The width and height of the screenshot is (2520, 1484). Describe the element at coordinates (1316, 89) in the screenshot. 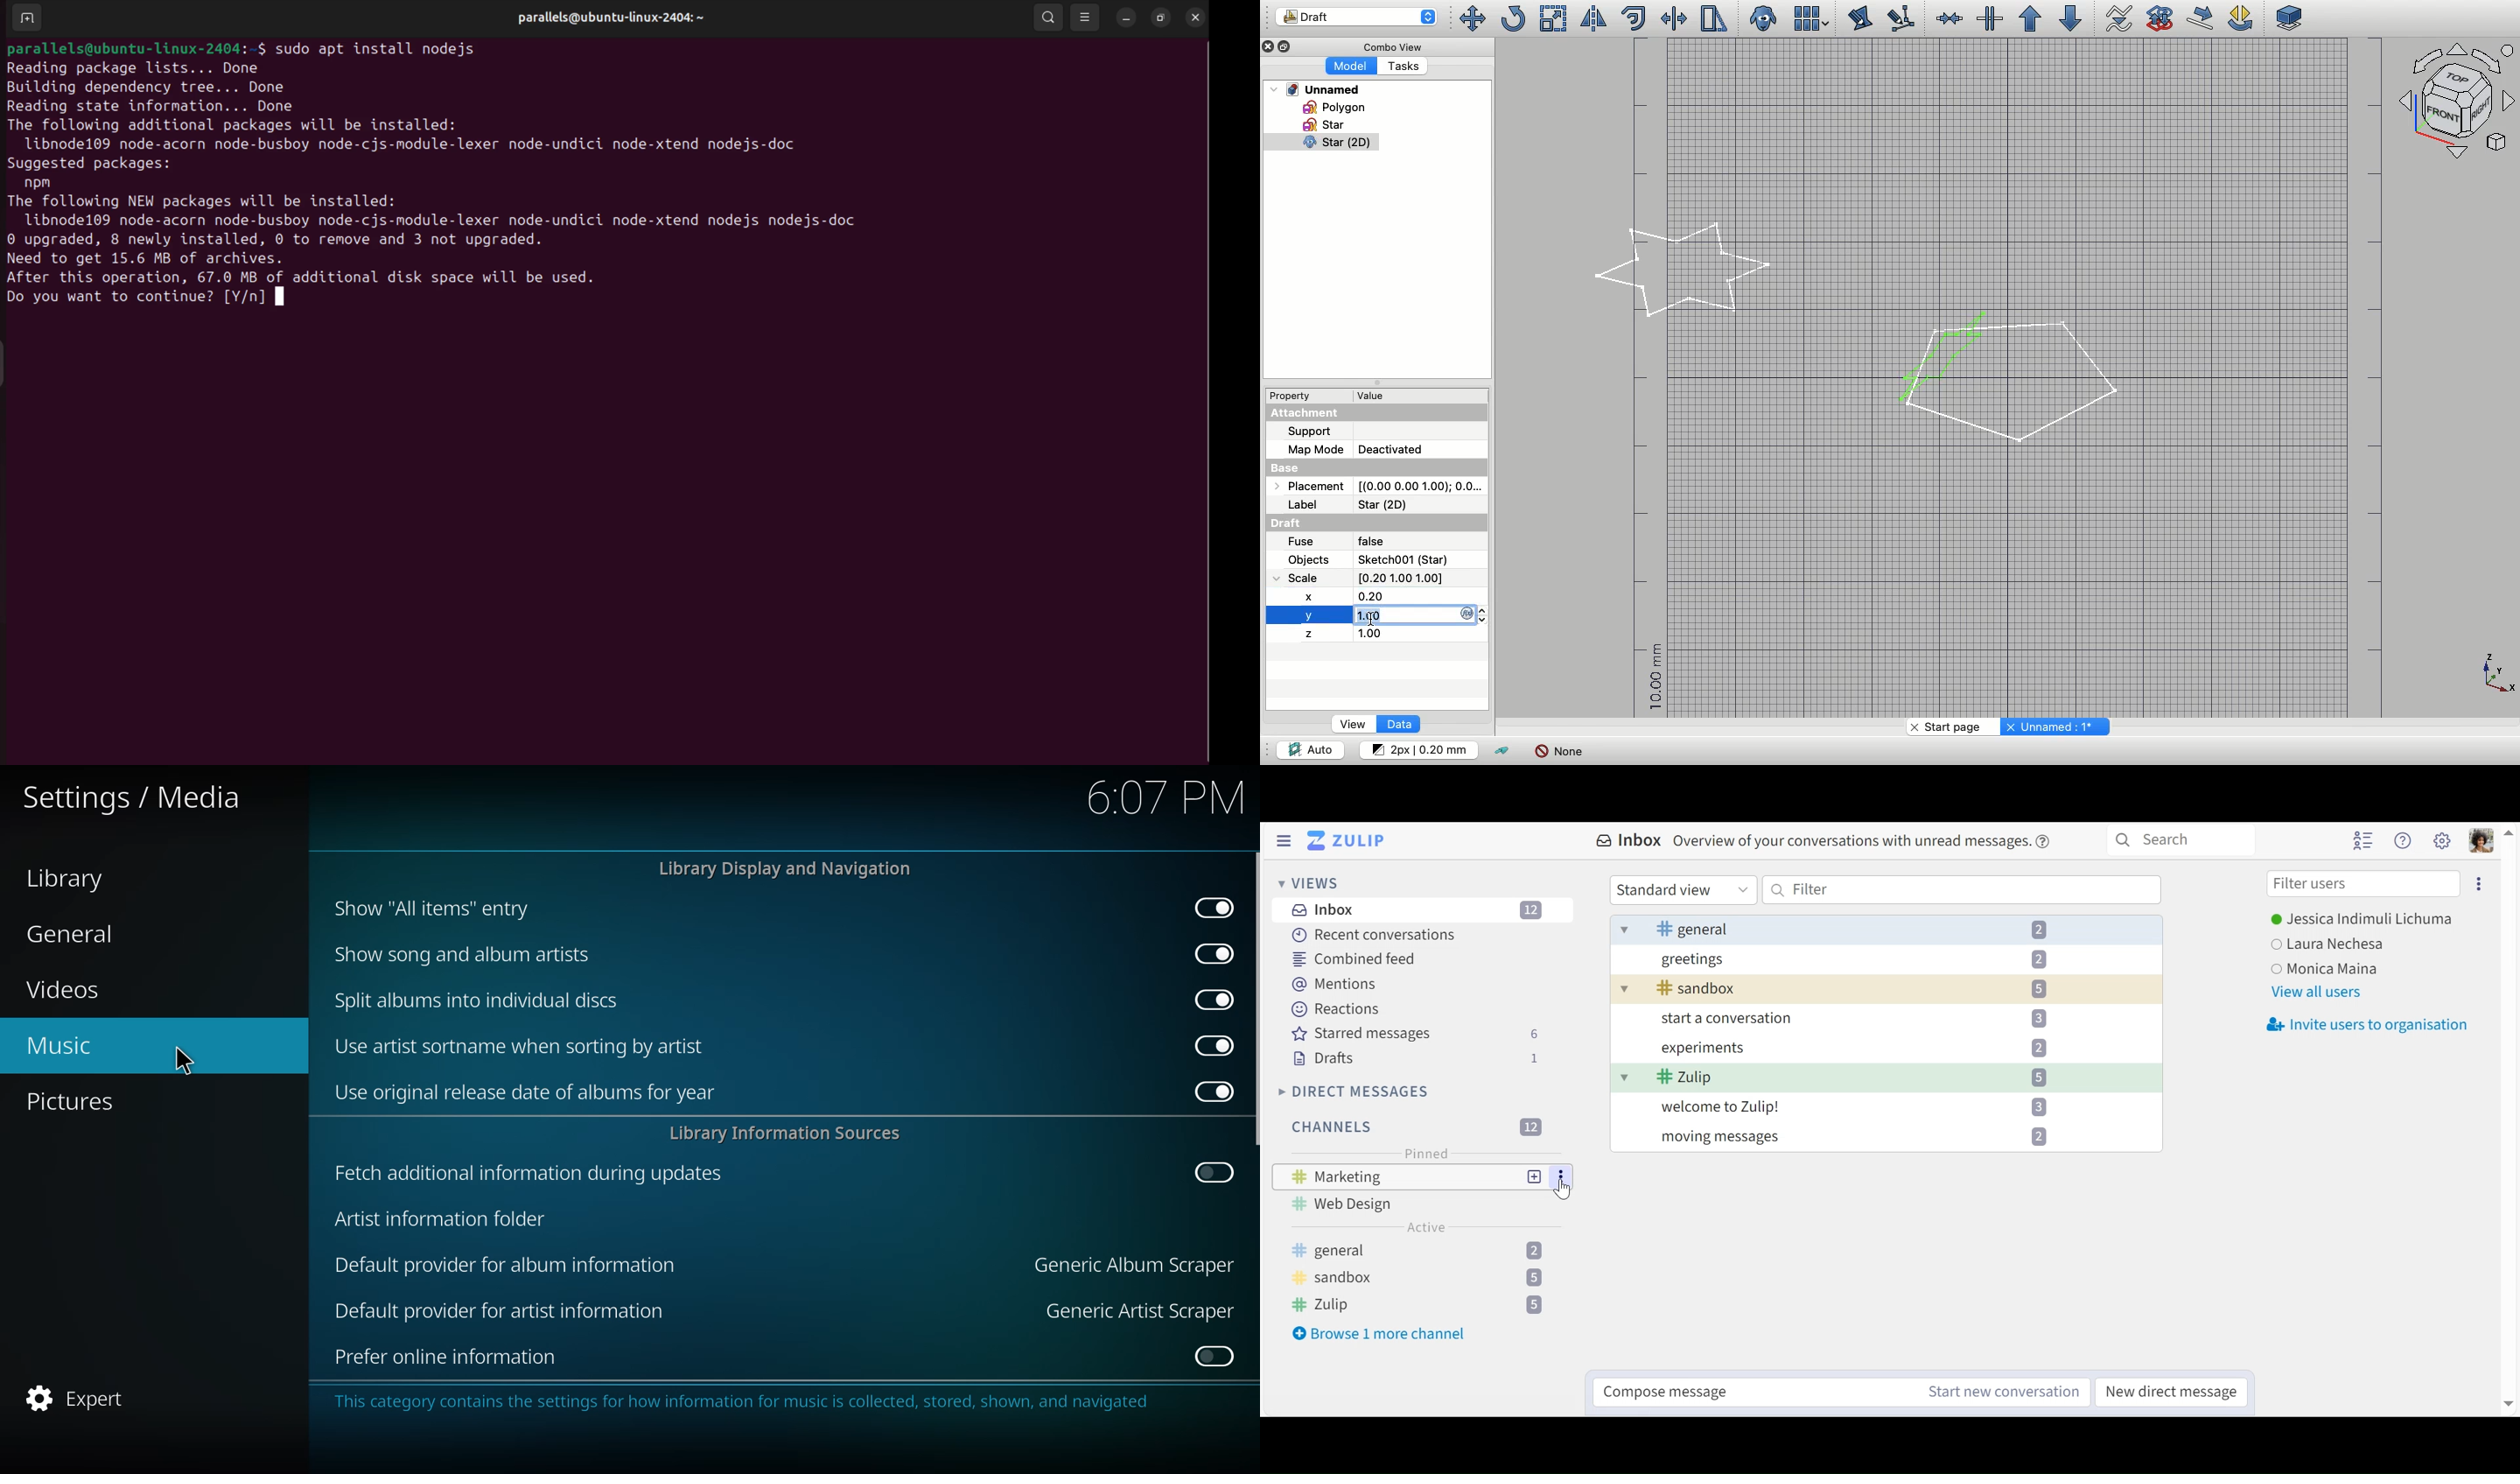

I see `Unnamed` at that location.